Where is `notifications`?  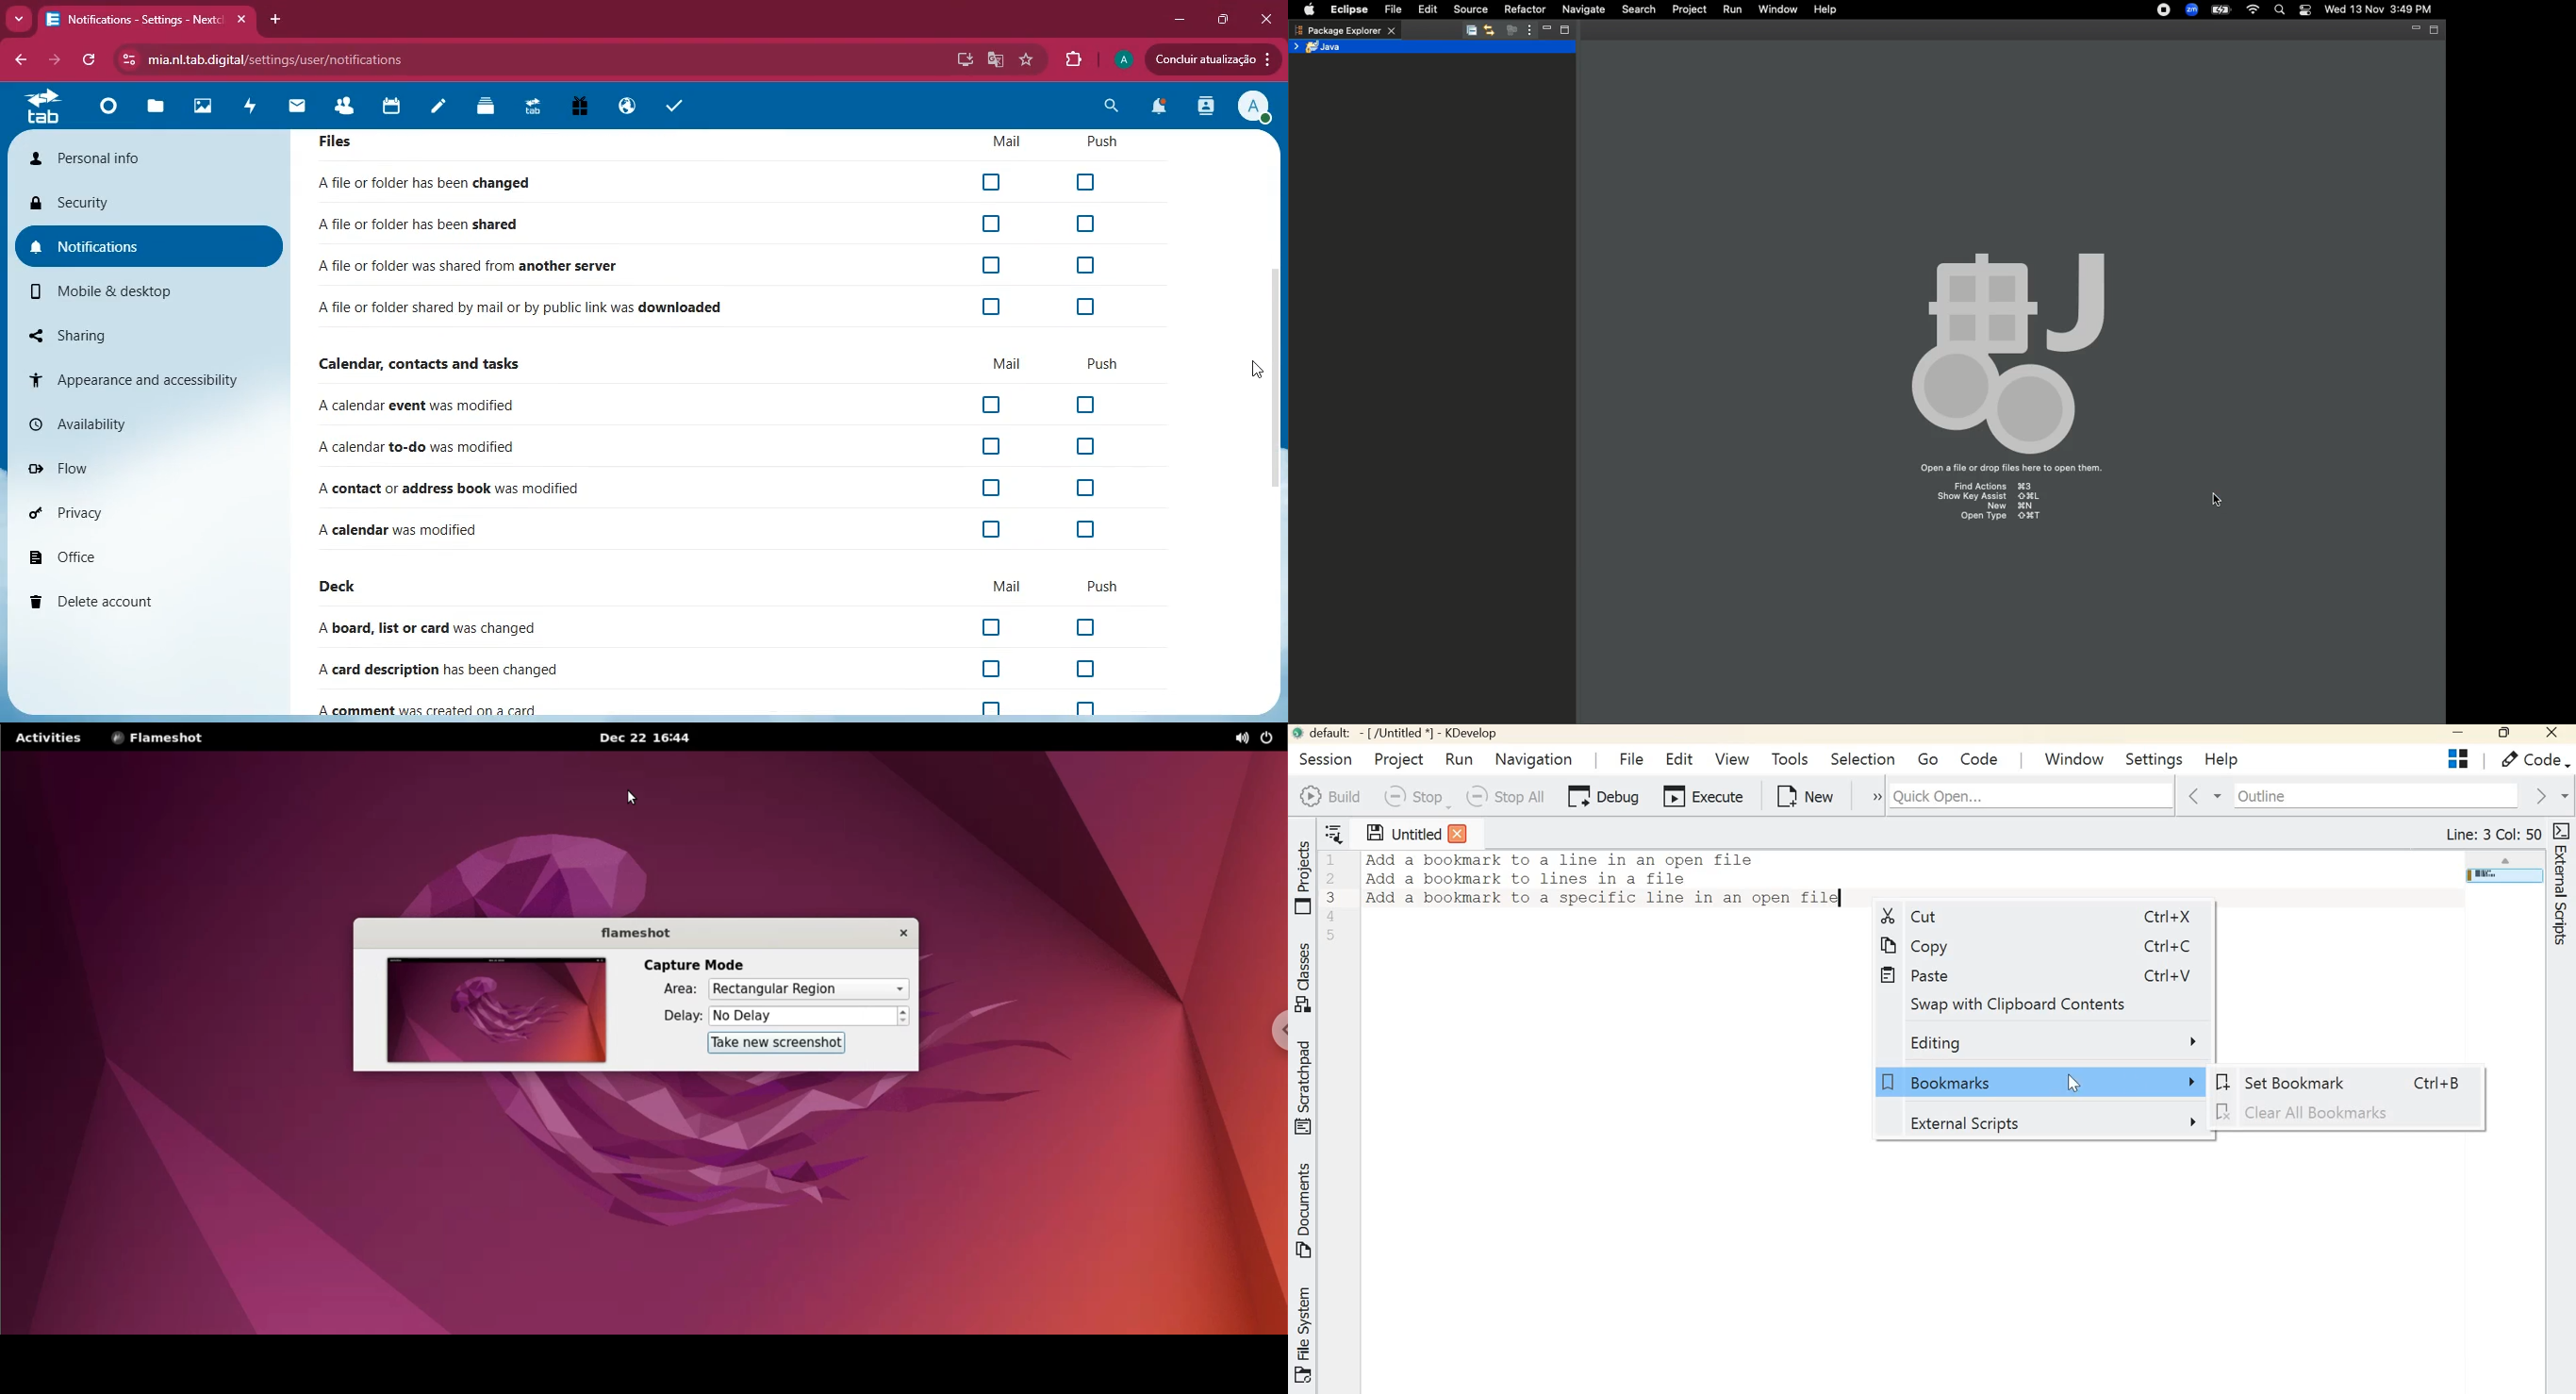 notifications is located at coordinates (148, 247).